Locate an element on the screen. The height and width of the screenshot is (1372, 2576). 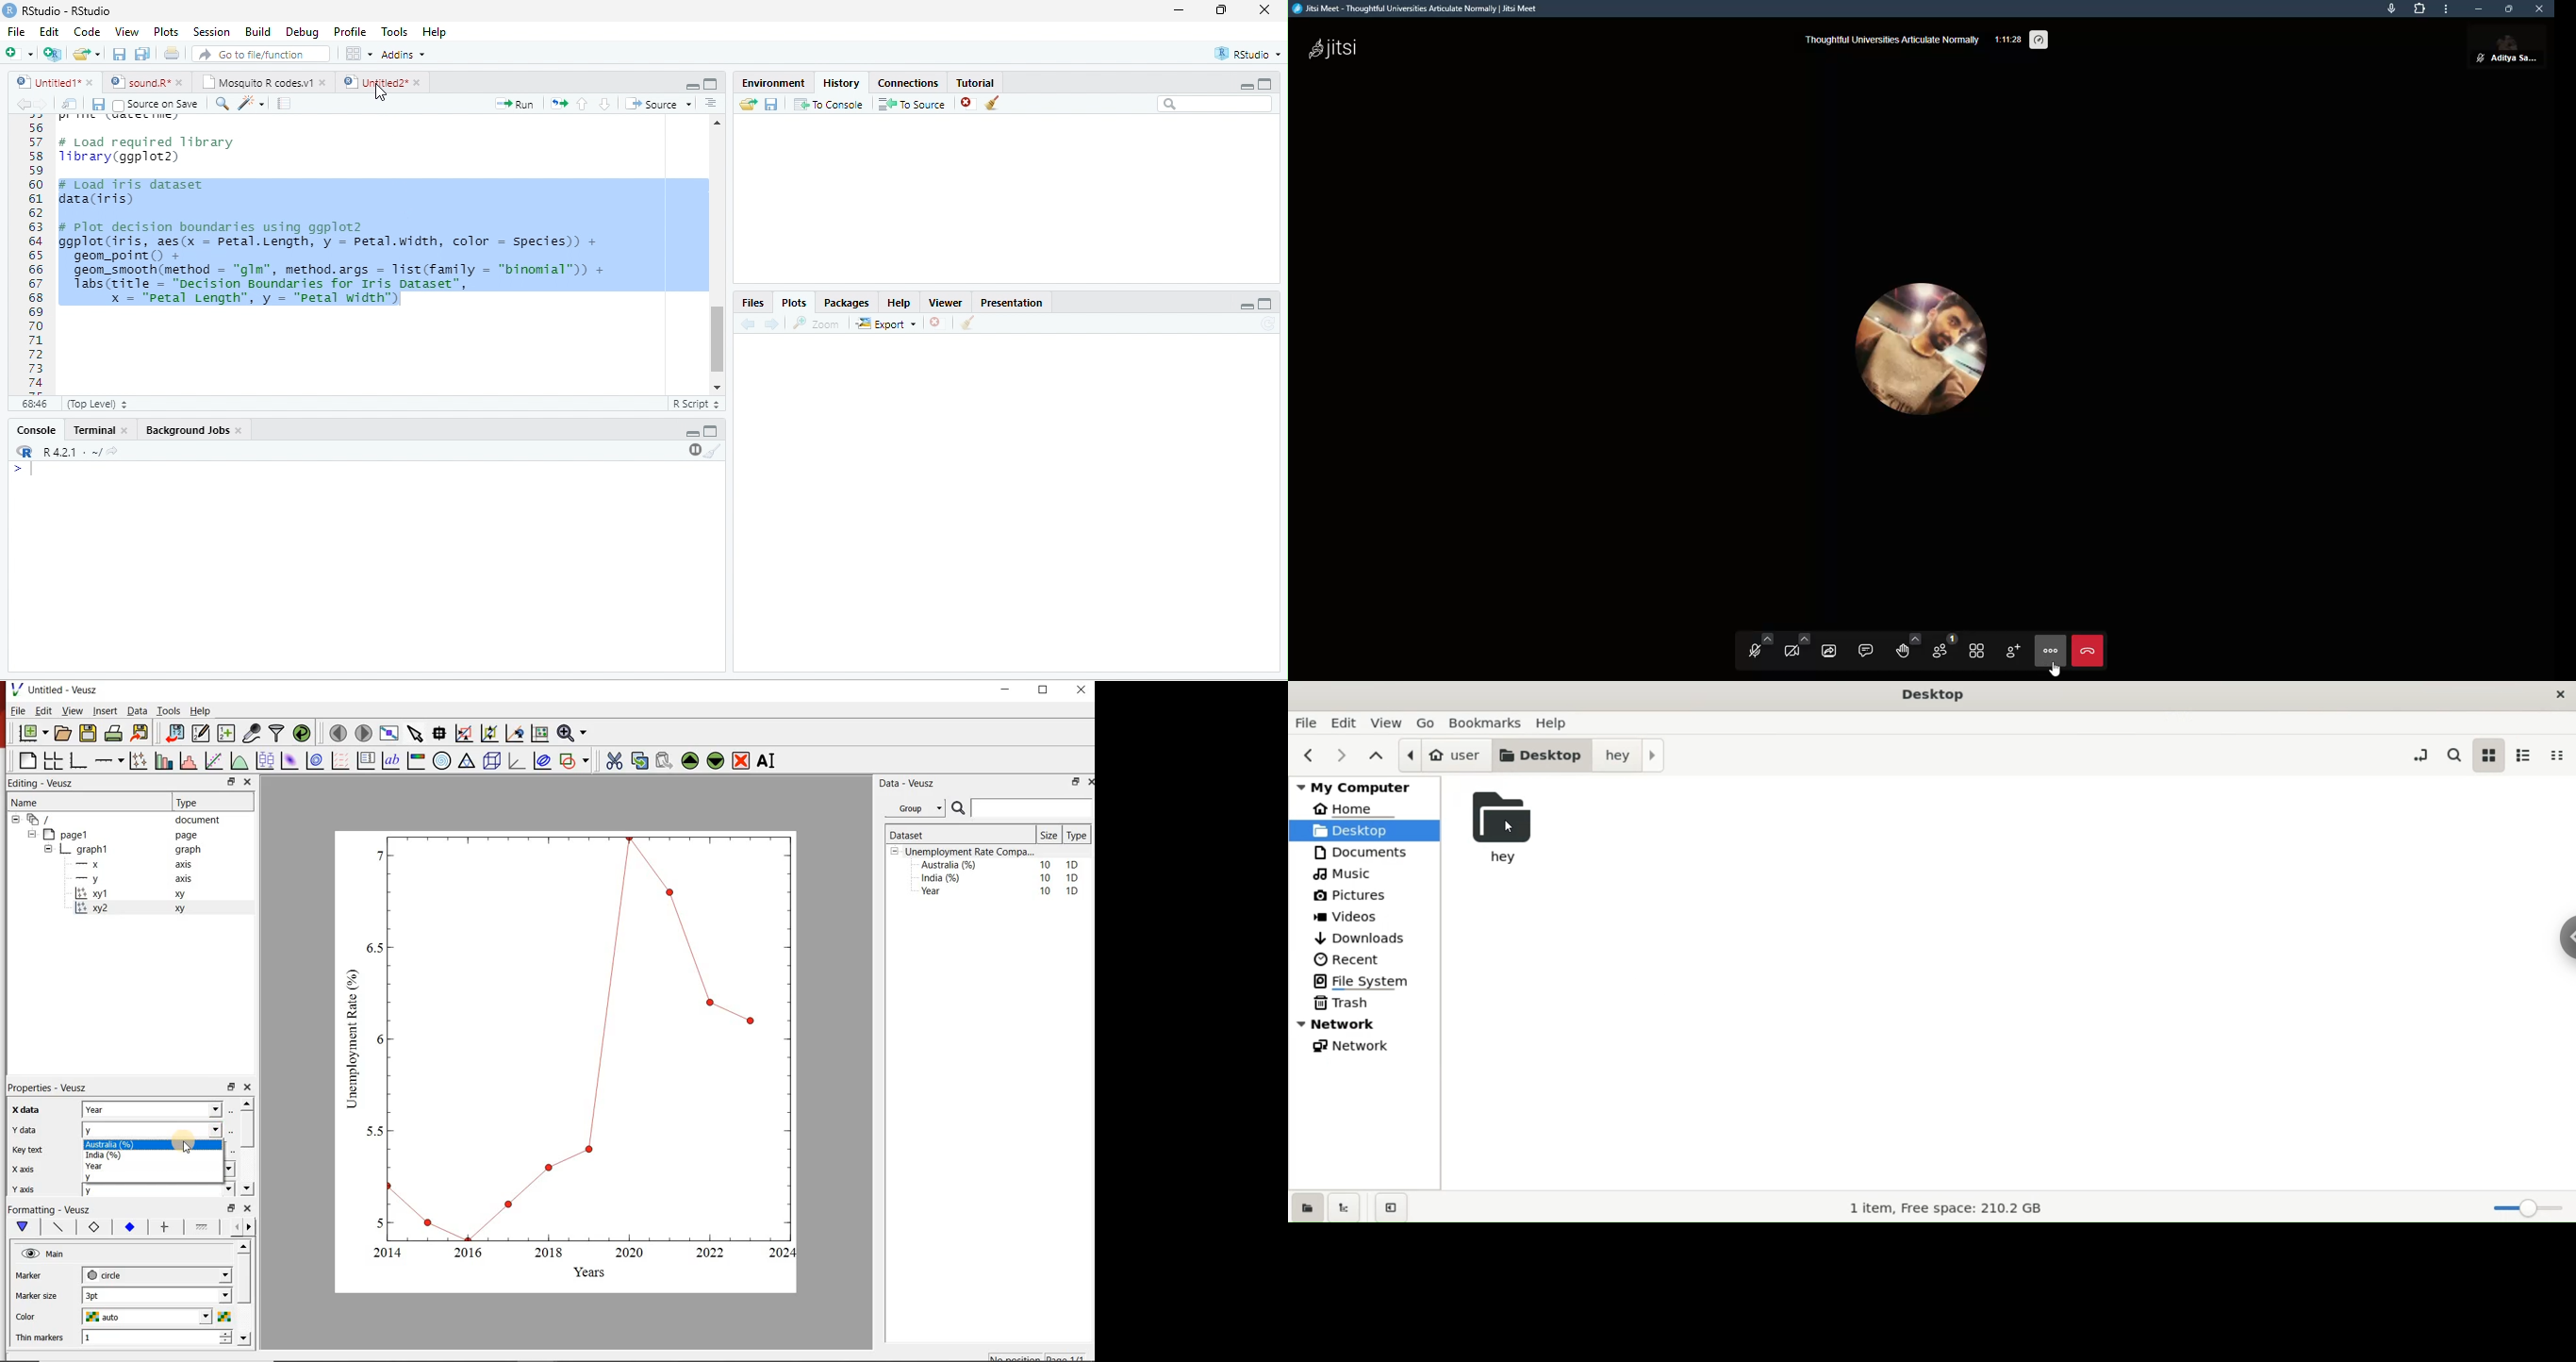
add a shapes is located at coordinates (574, 761).